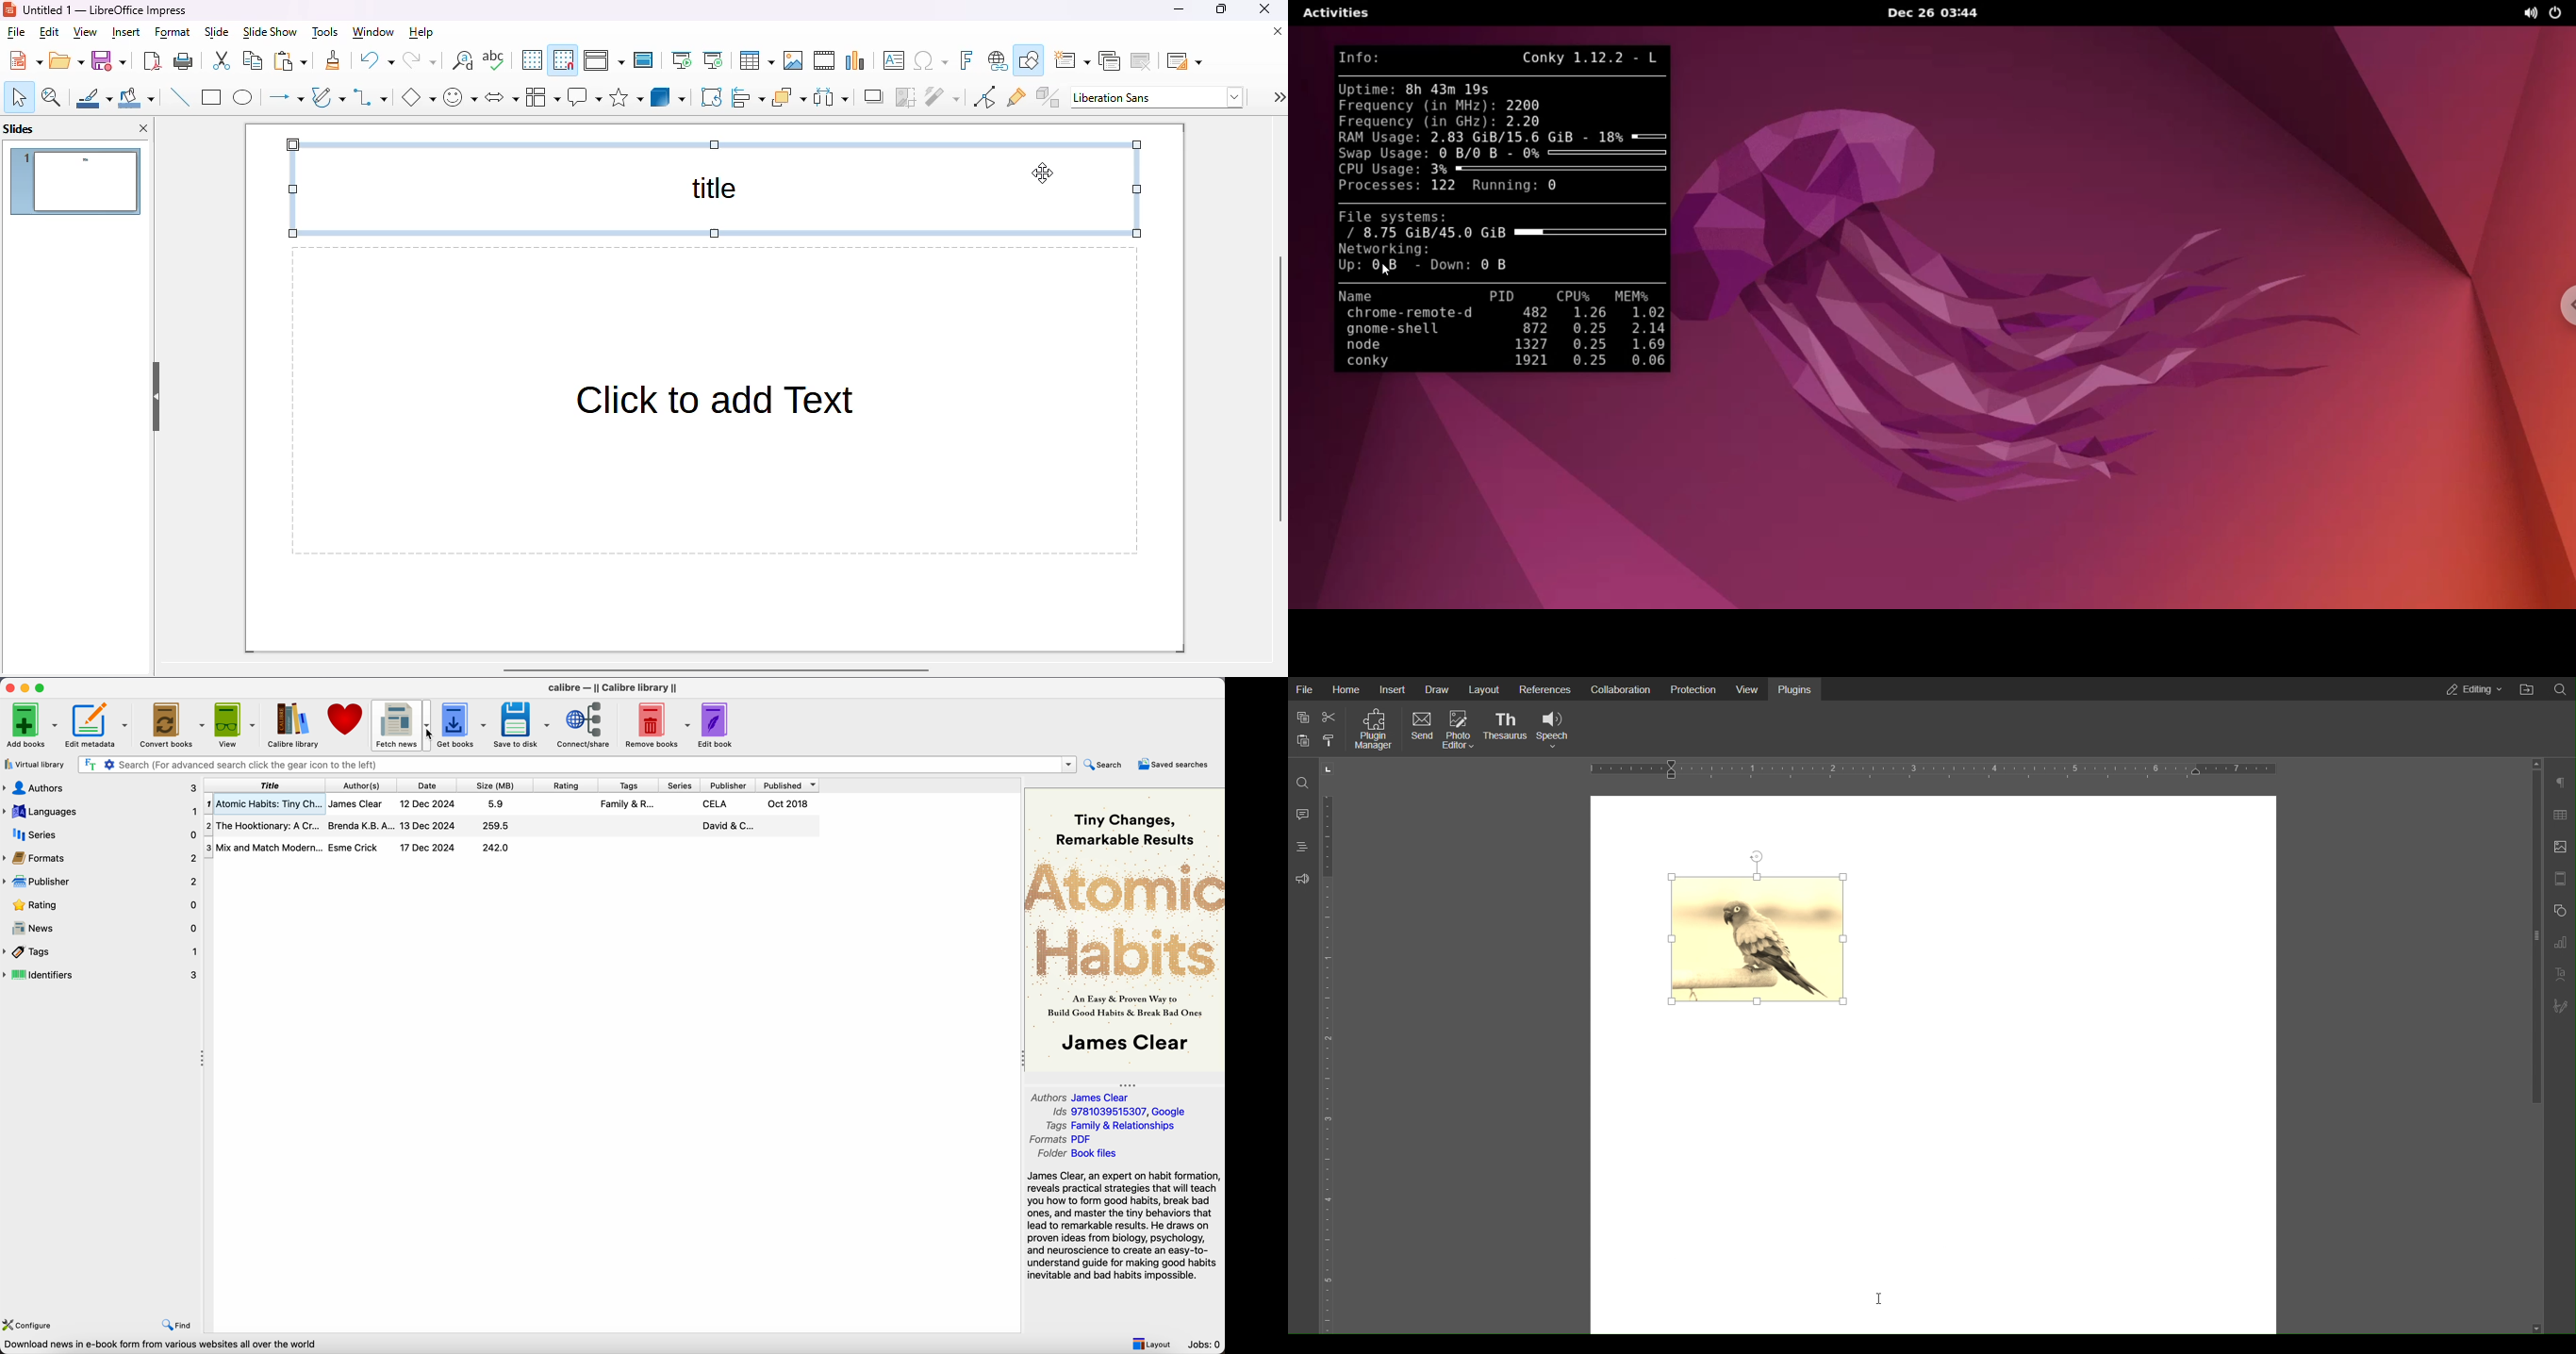  What do you see at coordinates (184, 61) in the screenshot?
I see `print` at bounding box center [184, 61].